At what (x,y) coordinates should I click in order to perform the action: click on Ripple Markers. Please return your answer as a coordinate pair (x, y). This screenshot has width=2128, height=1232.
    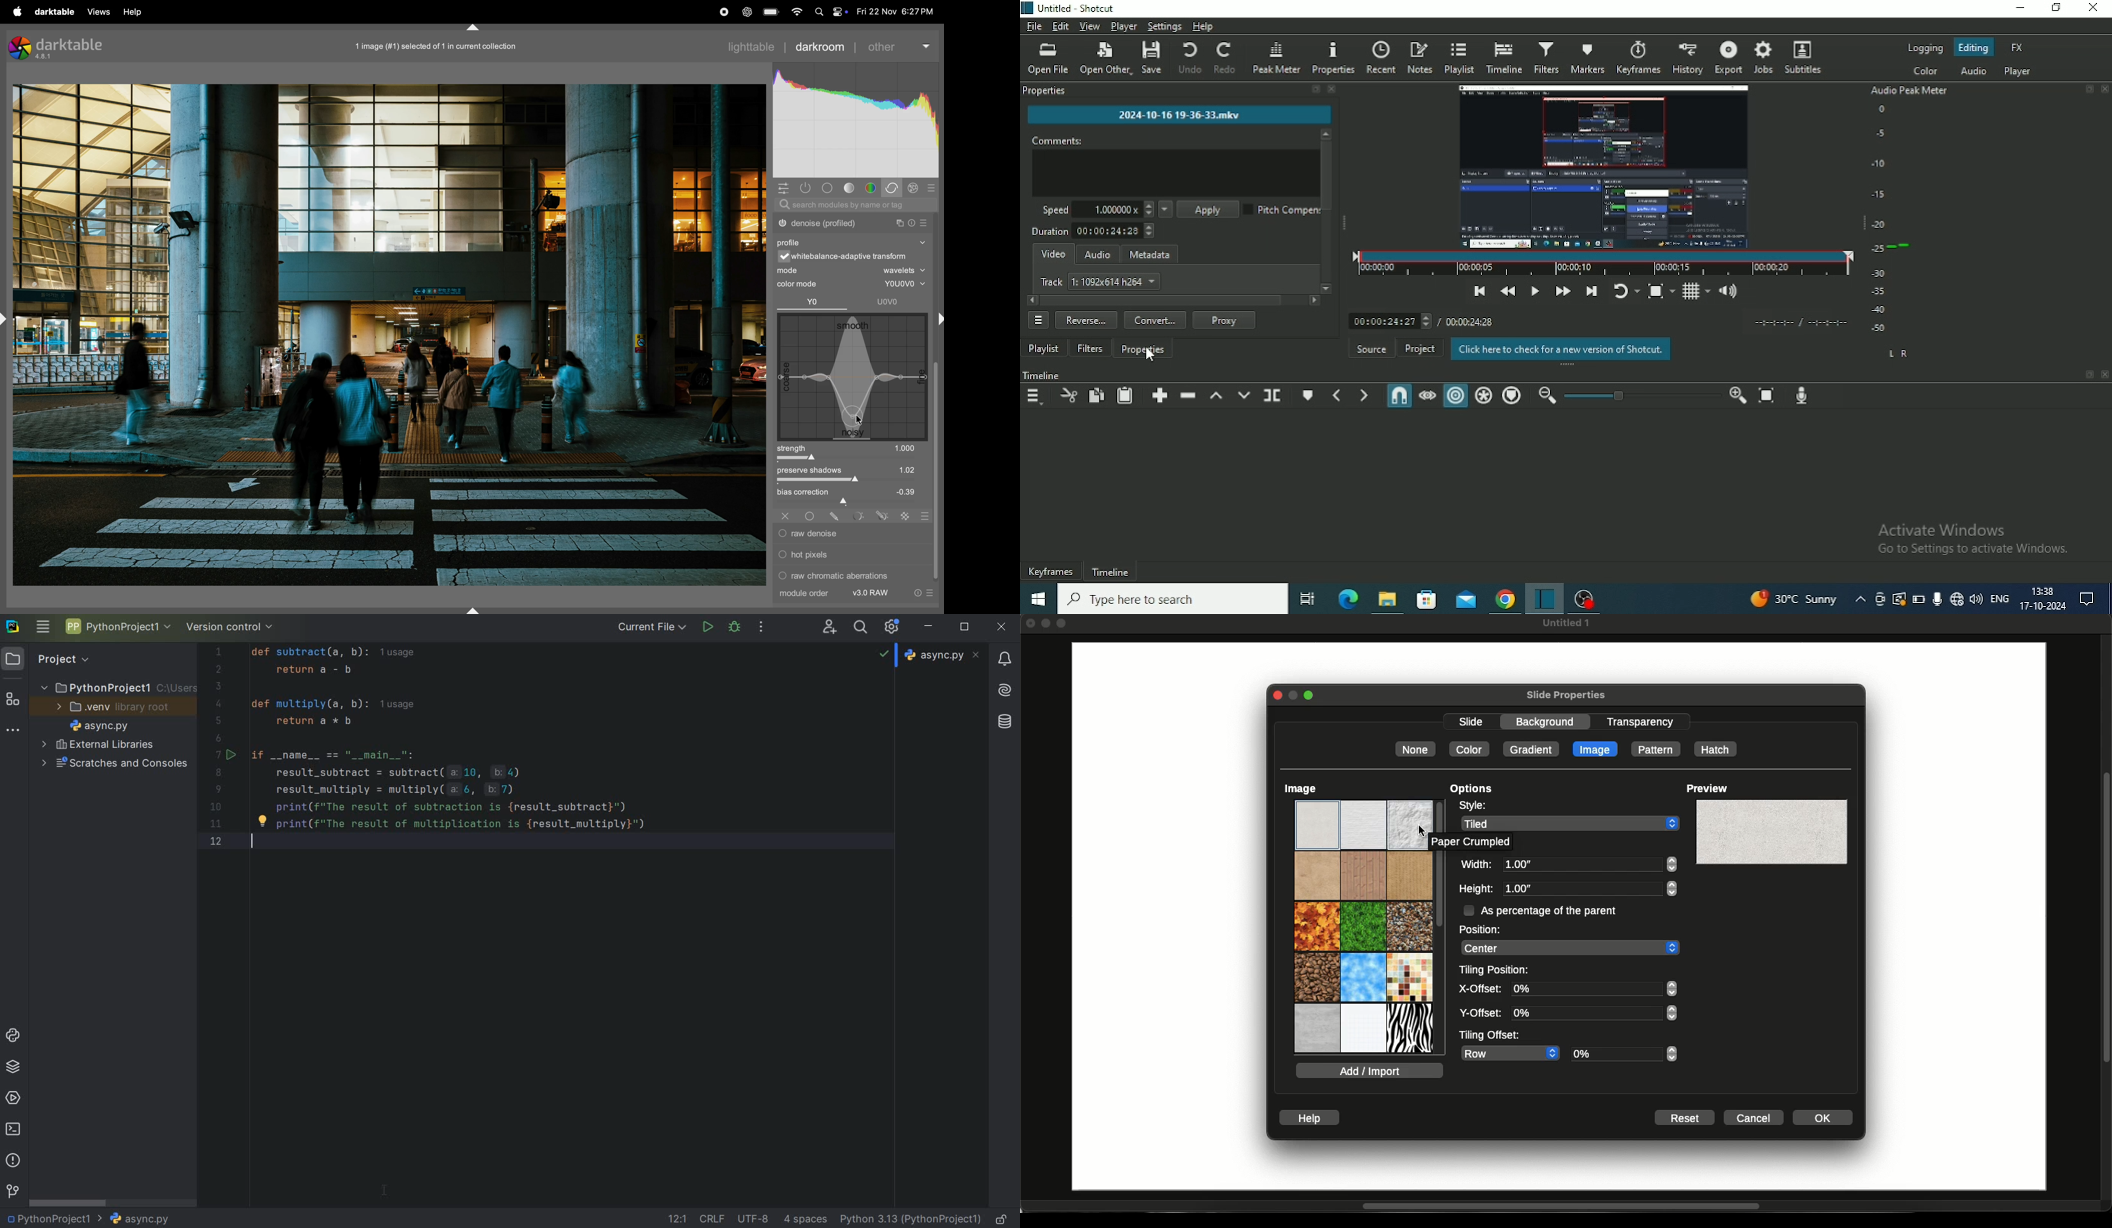
    Looking at the image, I should click on (1512, 396).